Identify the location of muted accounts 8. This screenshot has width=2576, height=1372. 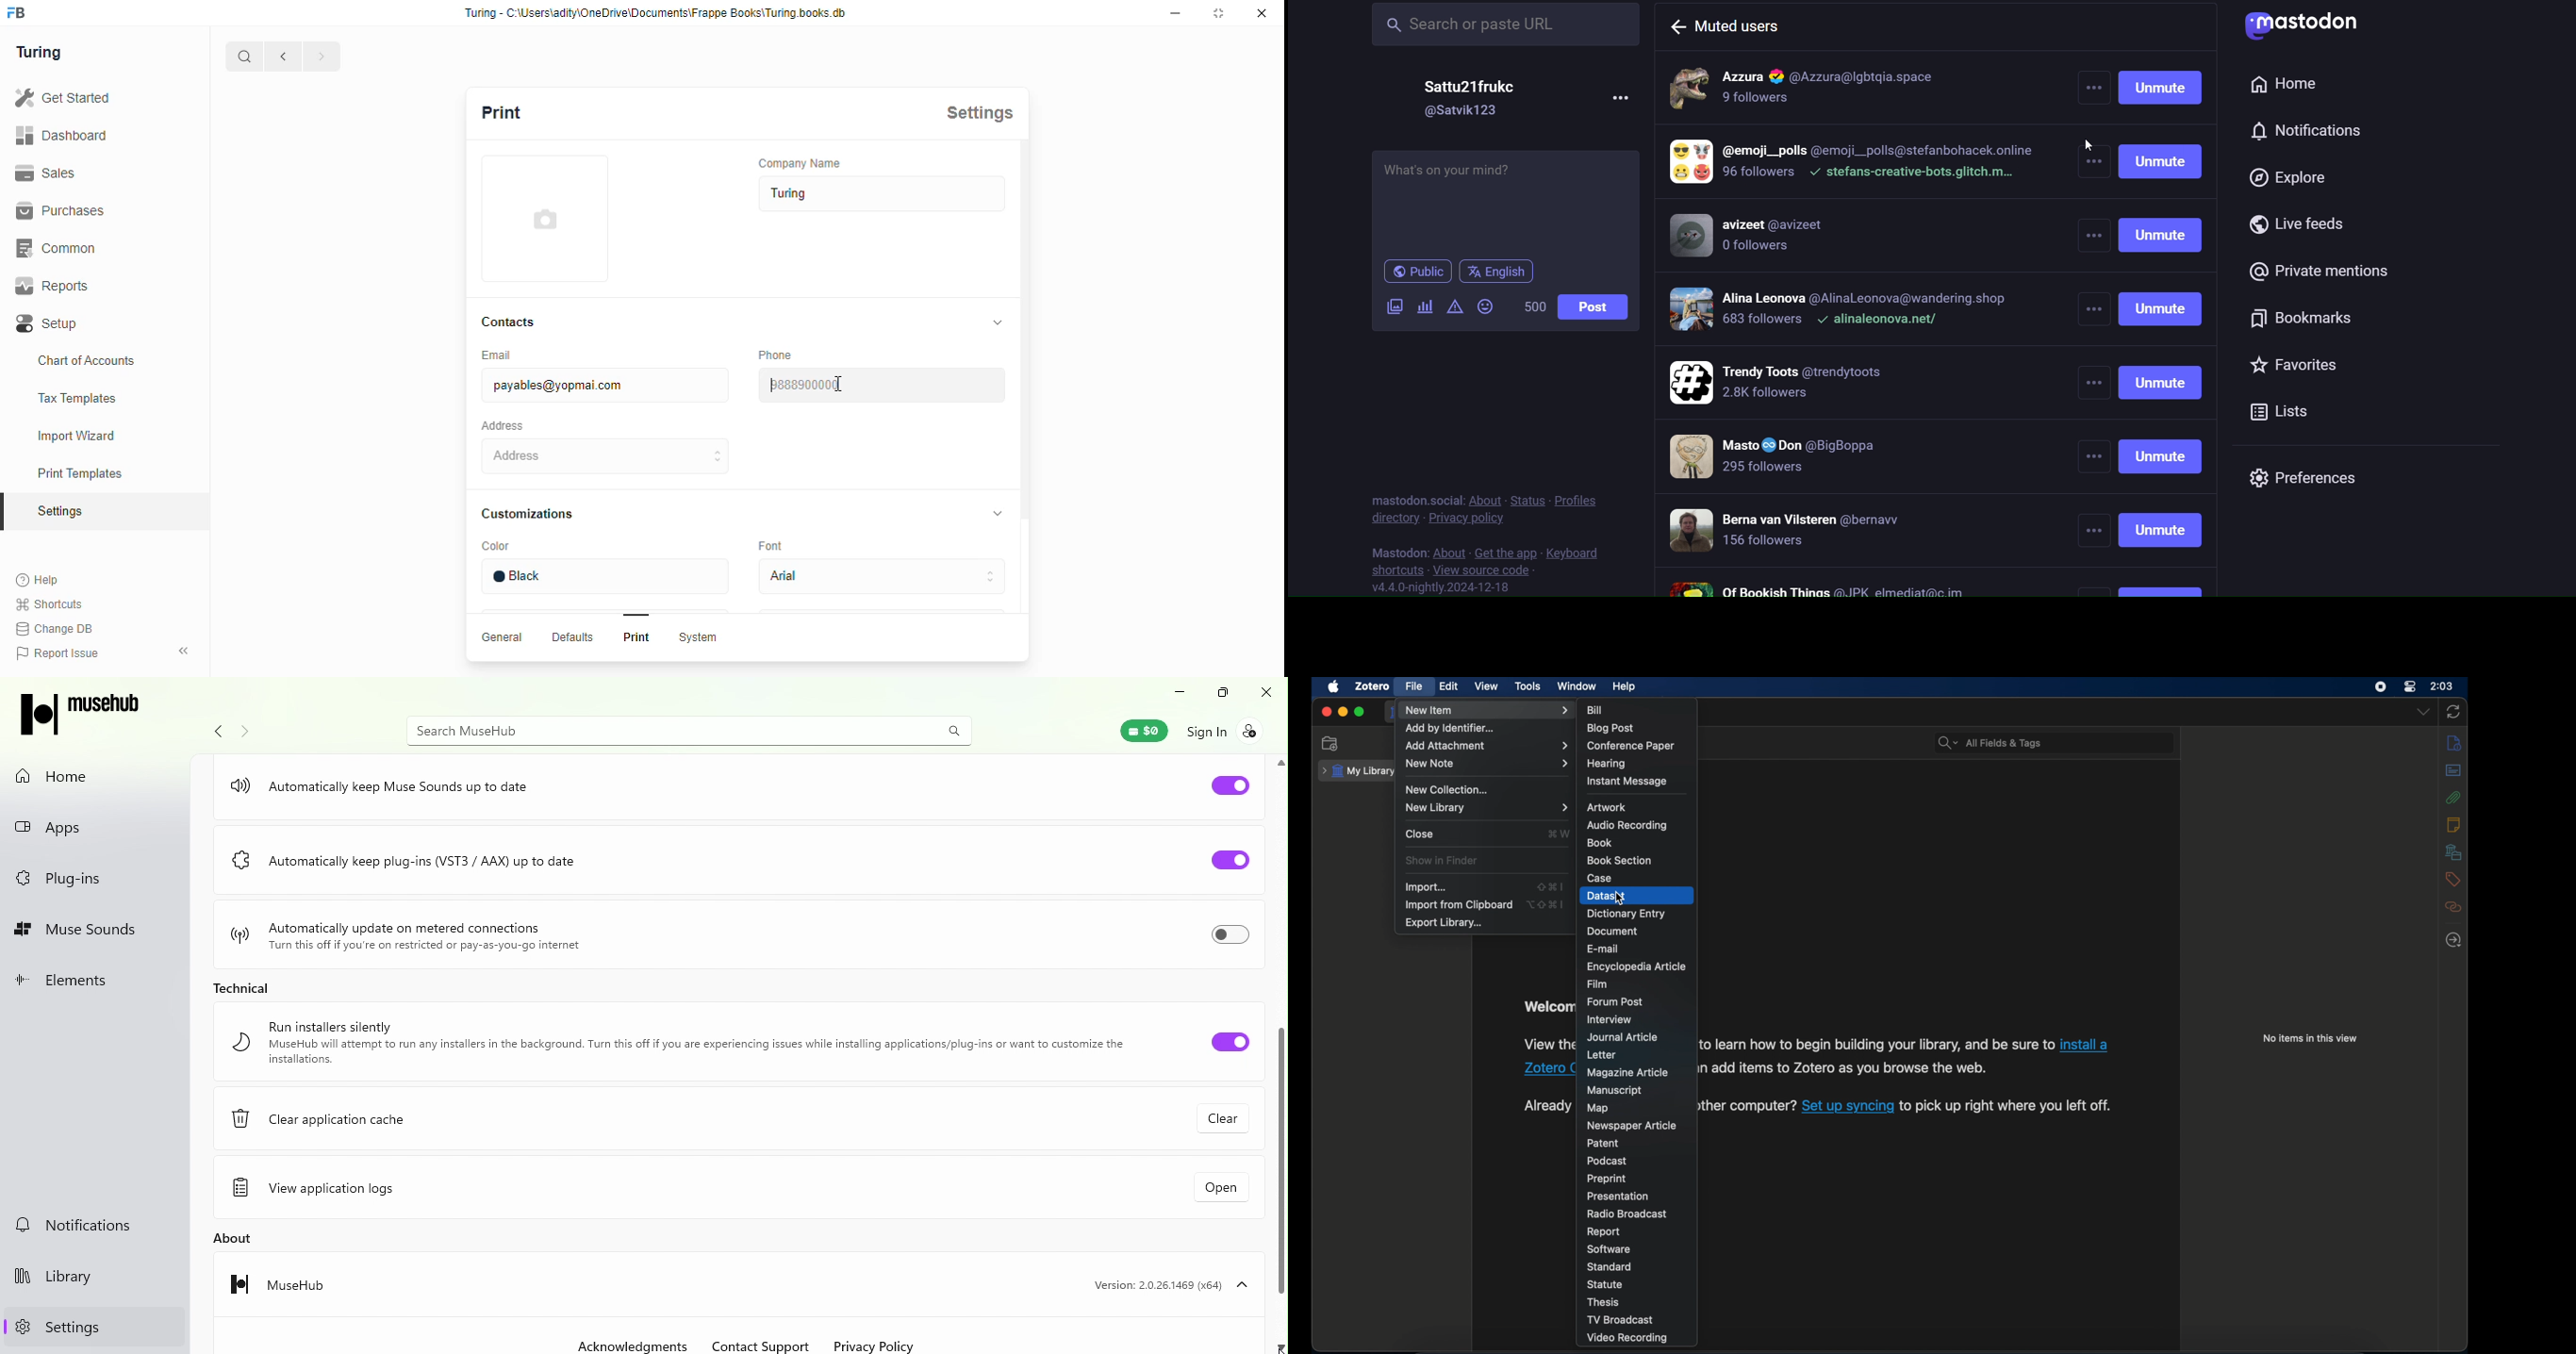
(1825, 587).